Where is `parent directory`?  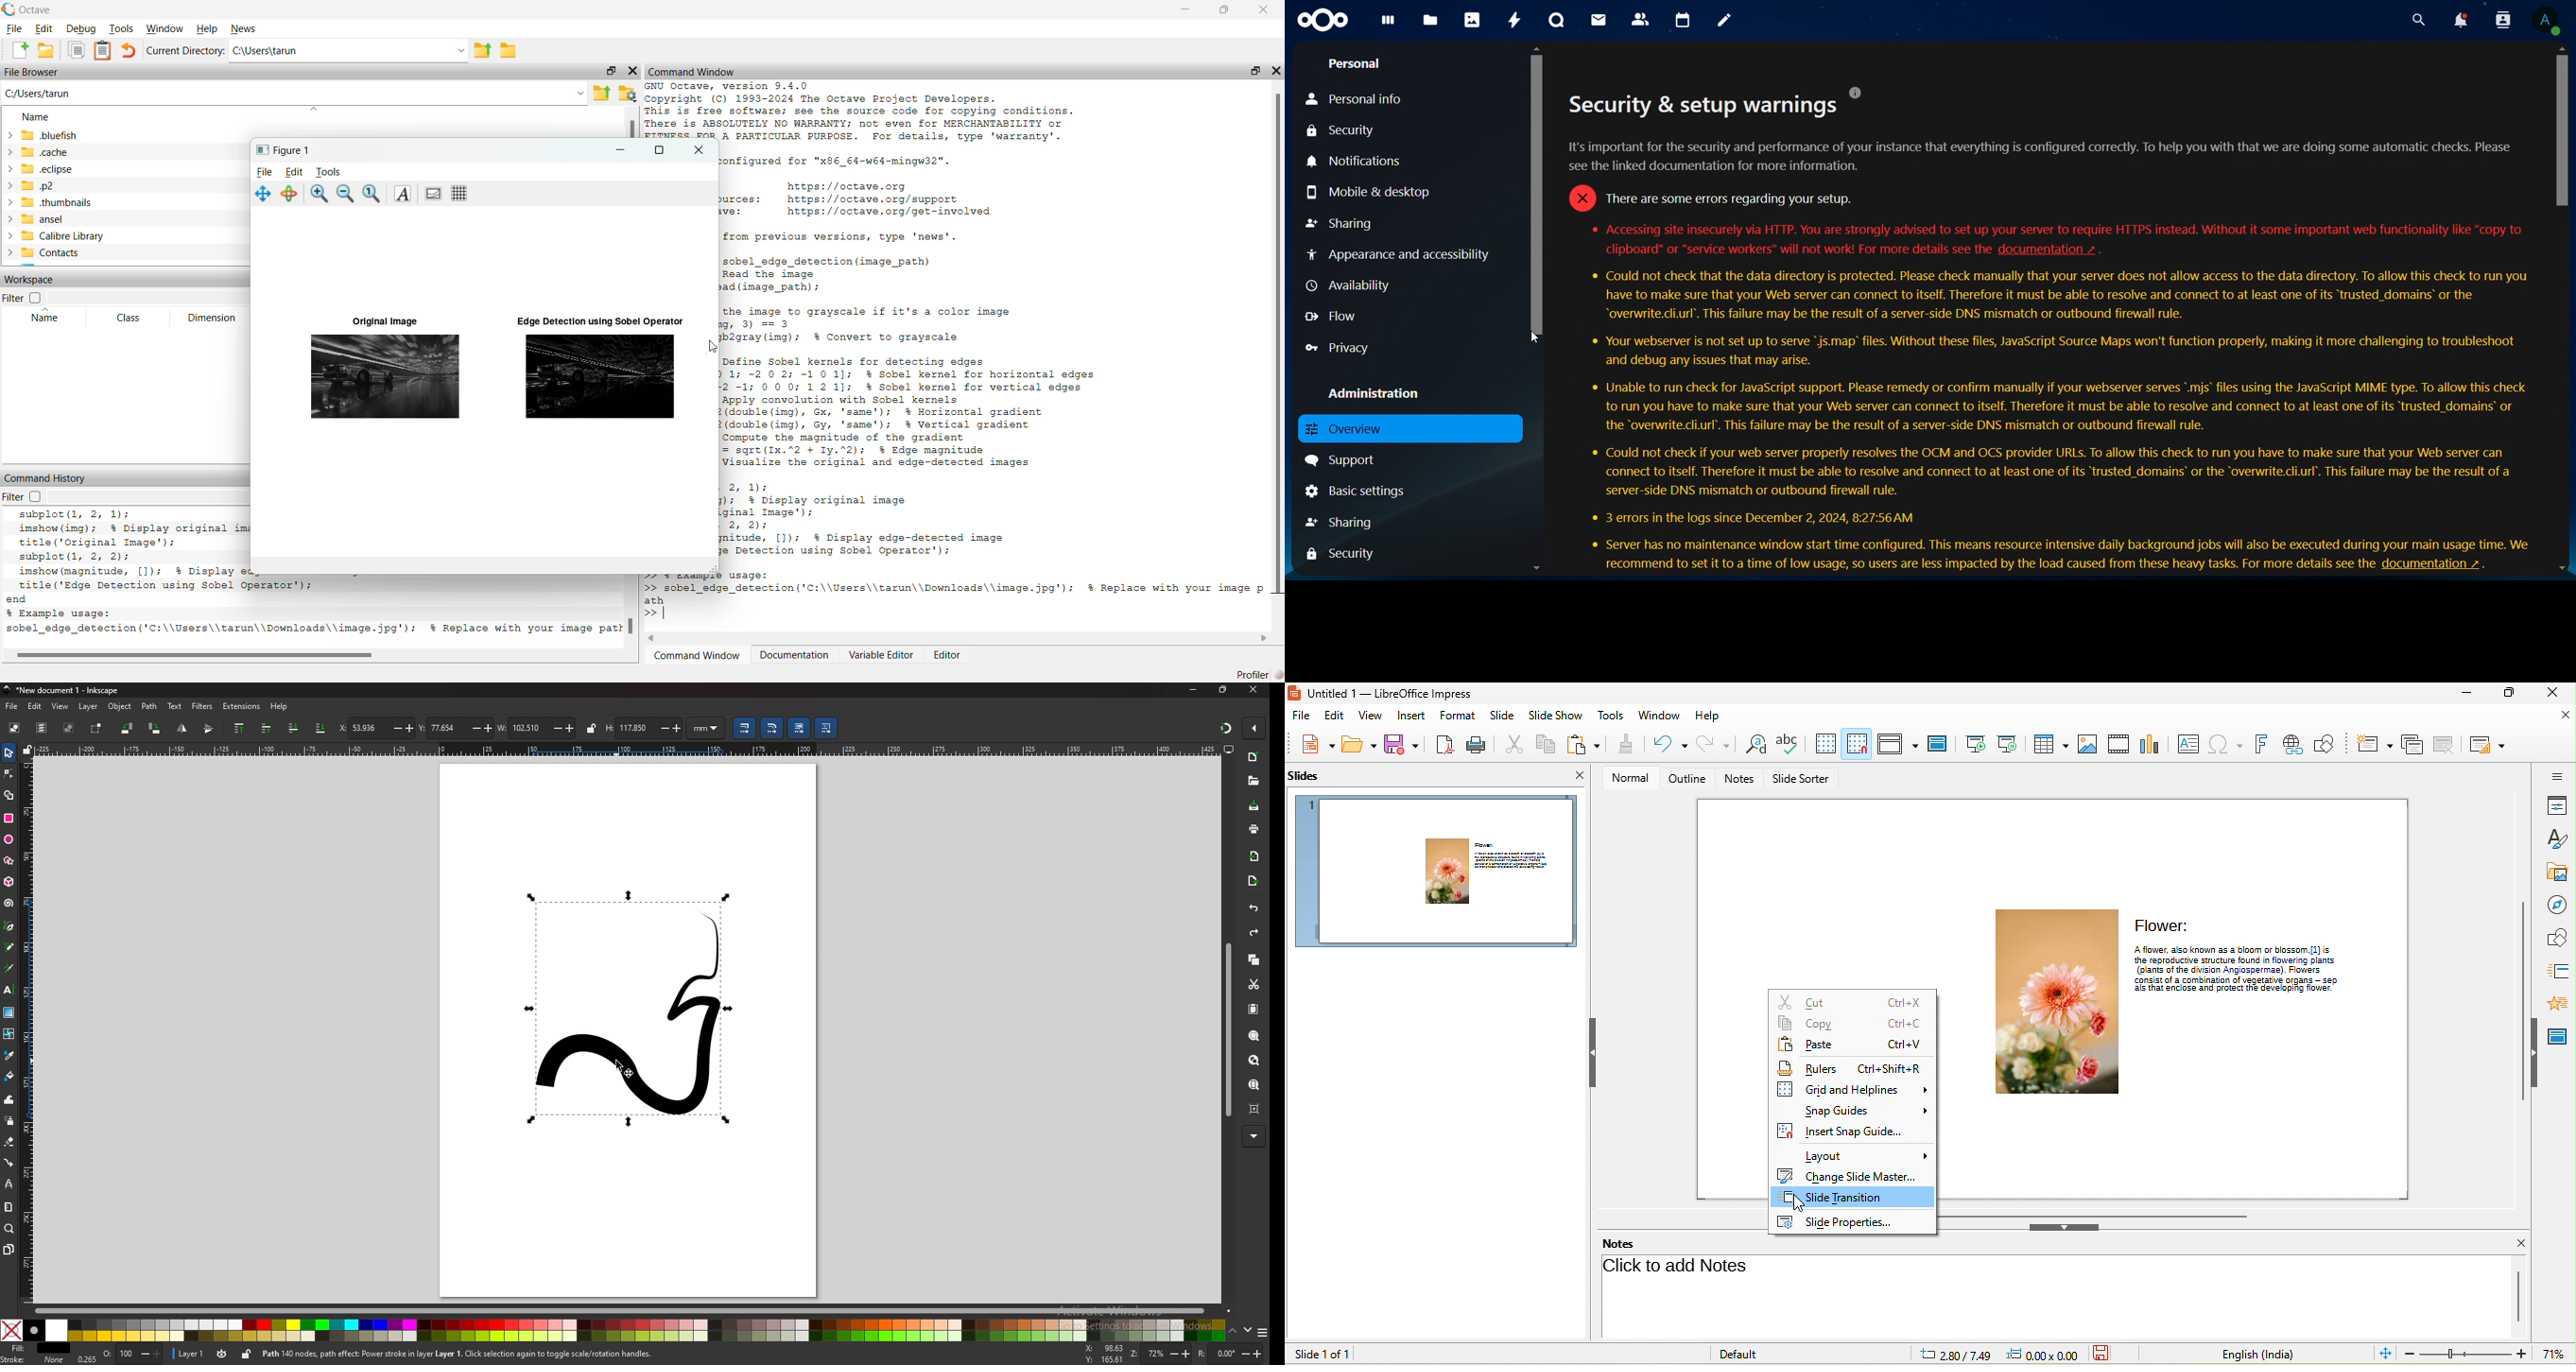 parent directory is located at coordinates (602, 92).